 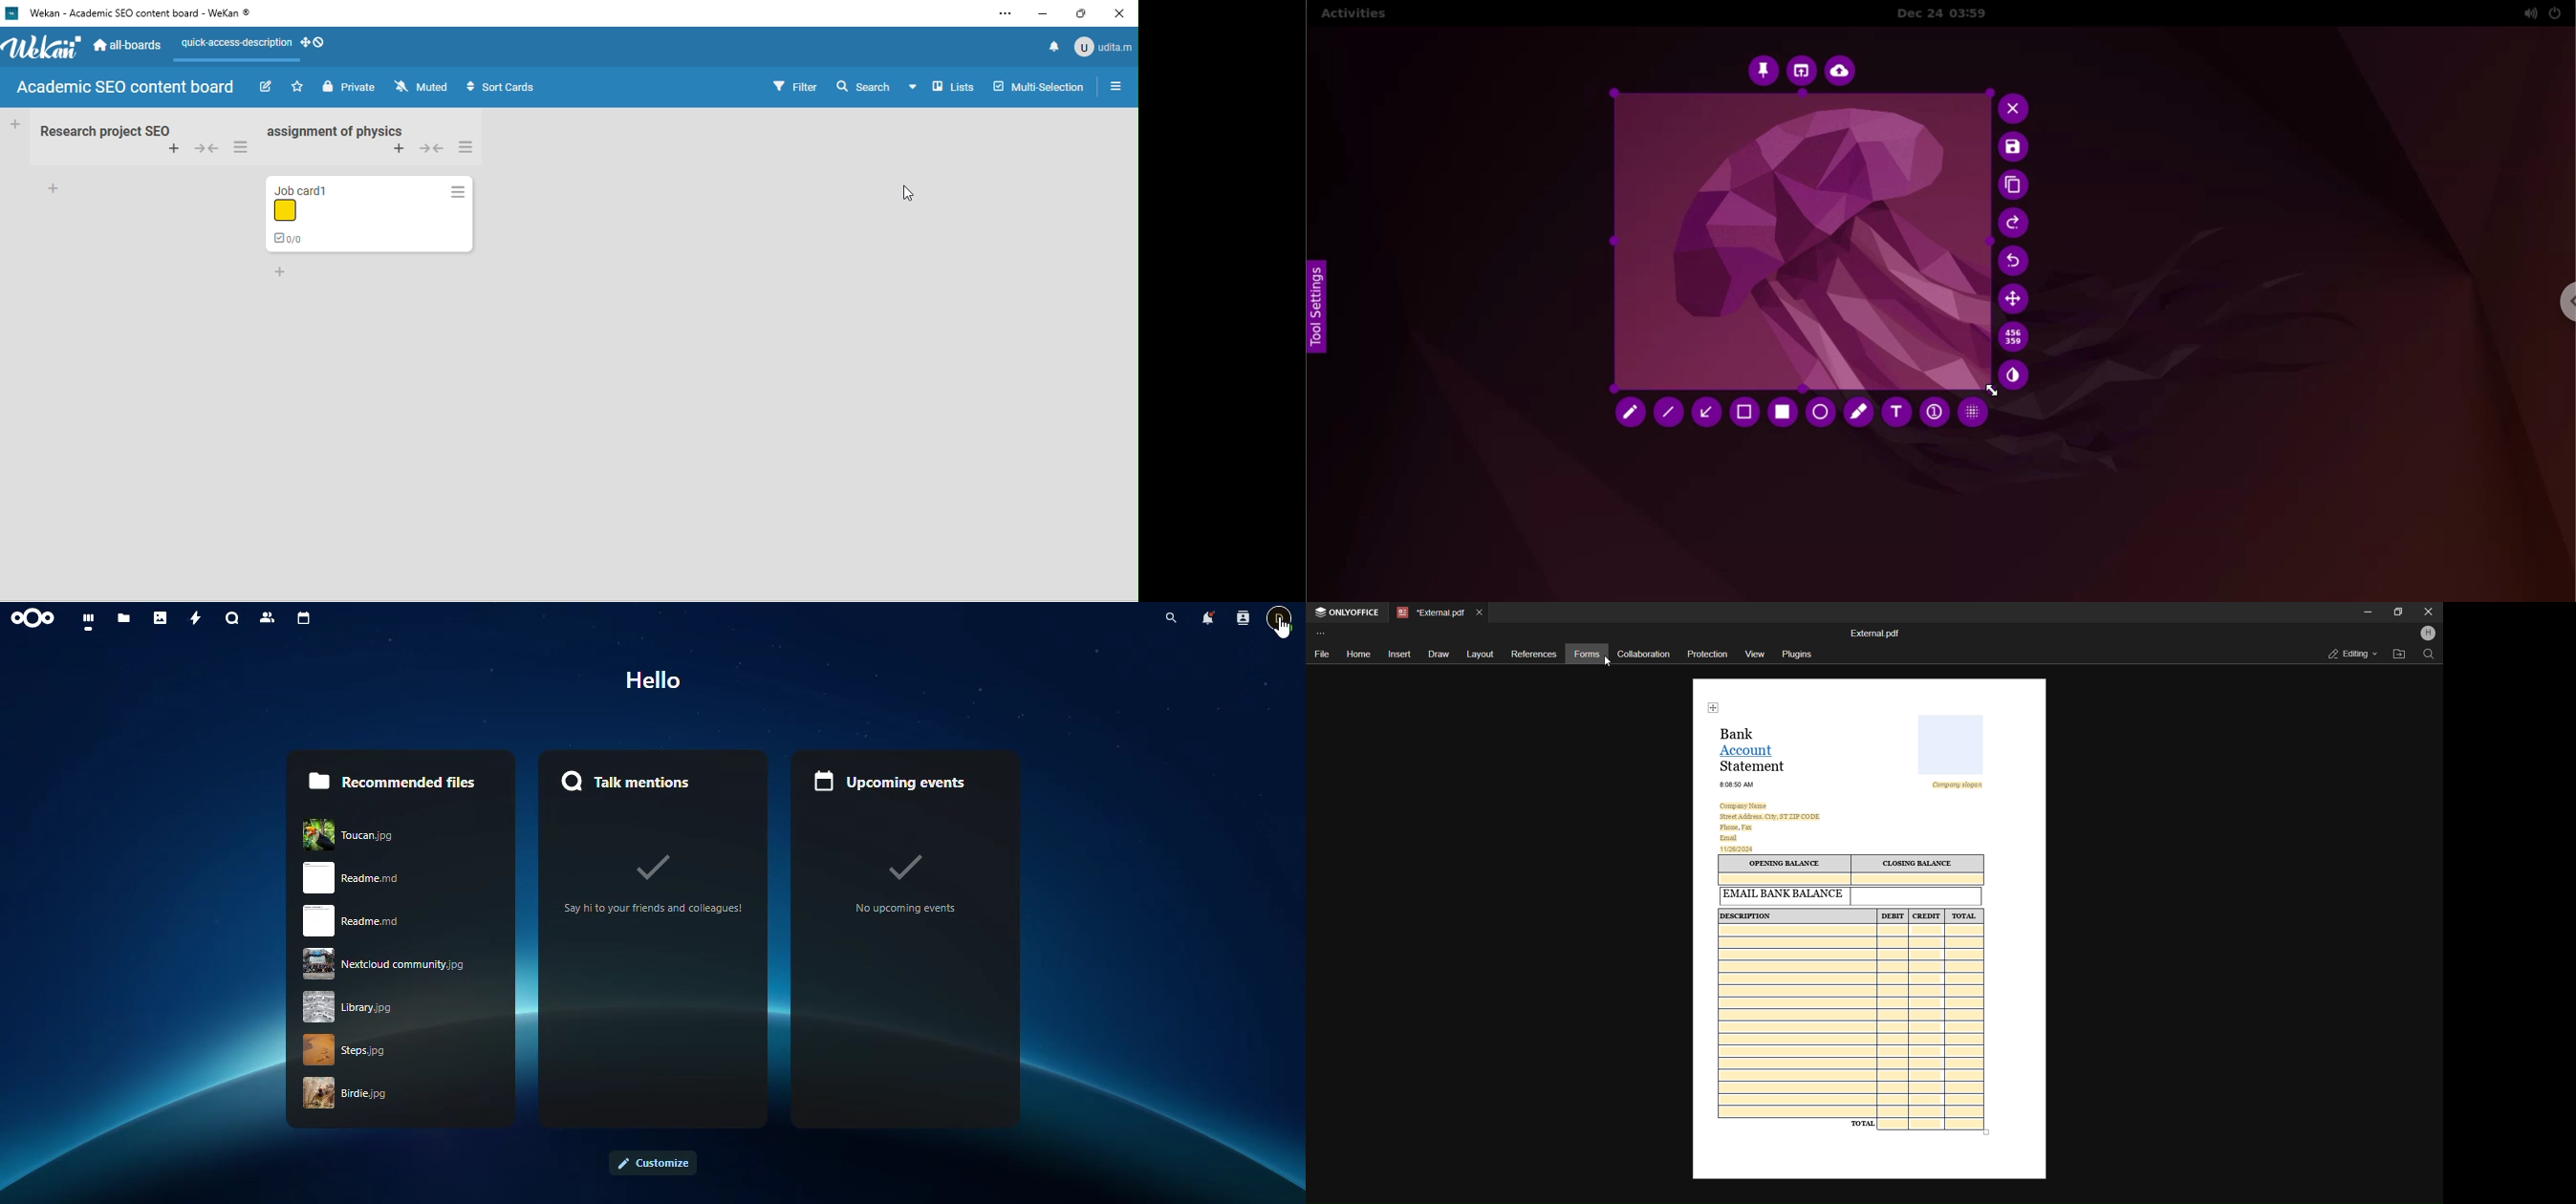 I want to click on wekan logo, so click(x=44, y=50).